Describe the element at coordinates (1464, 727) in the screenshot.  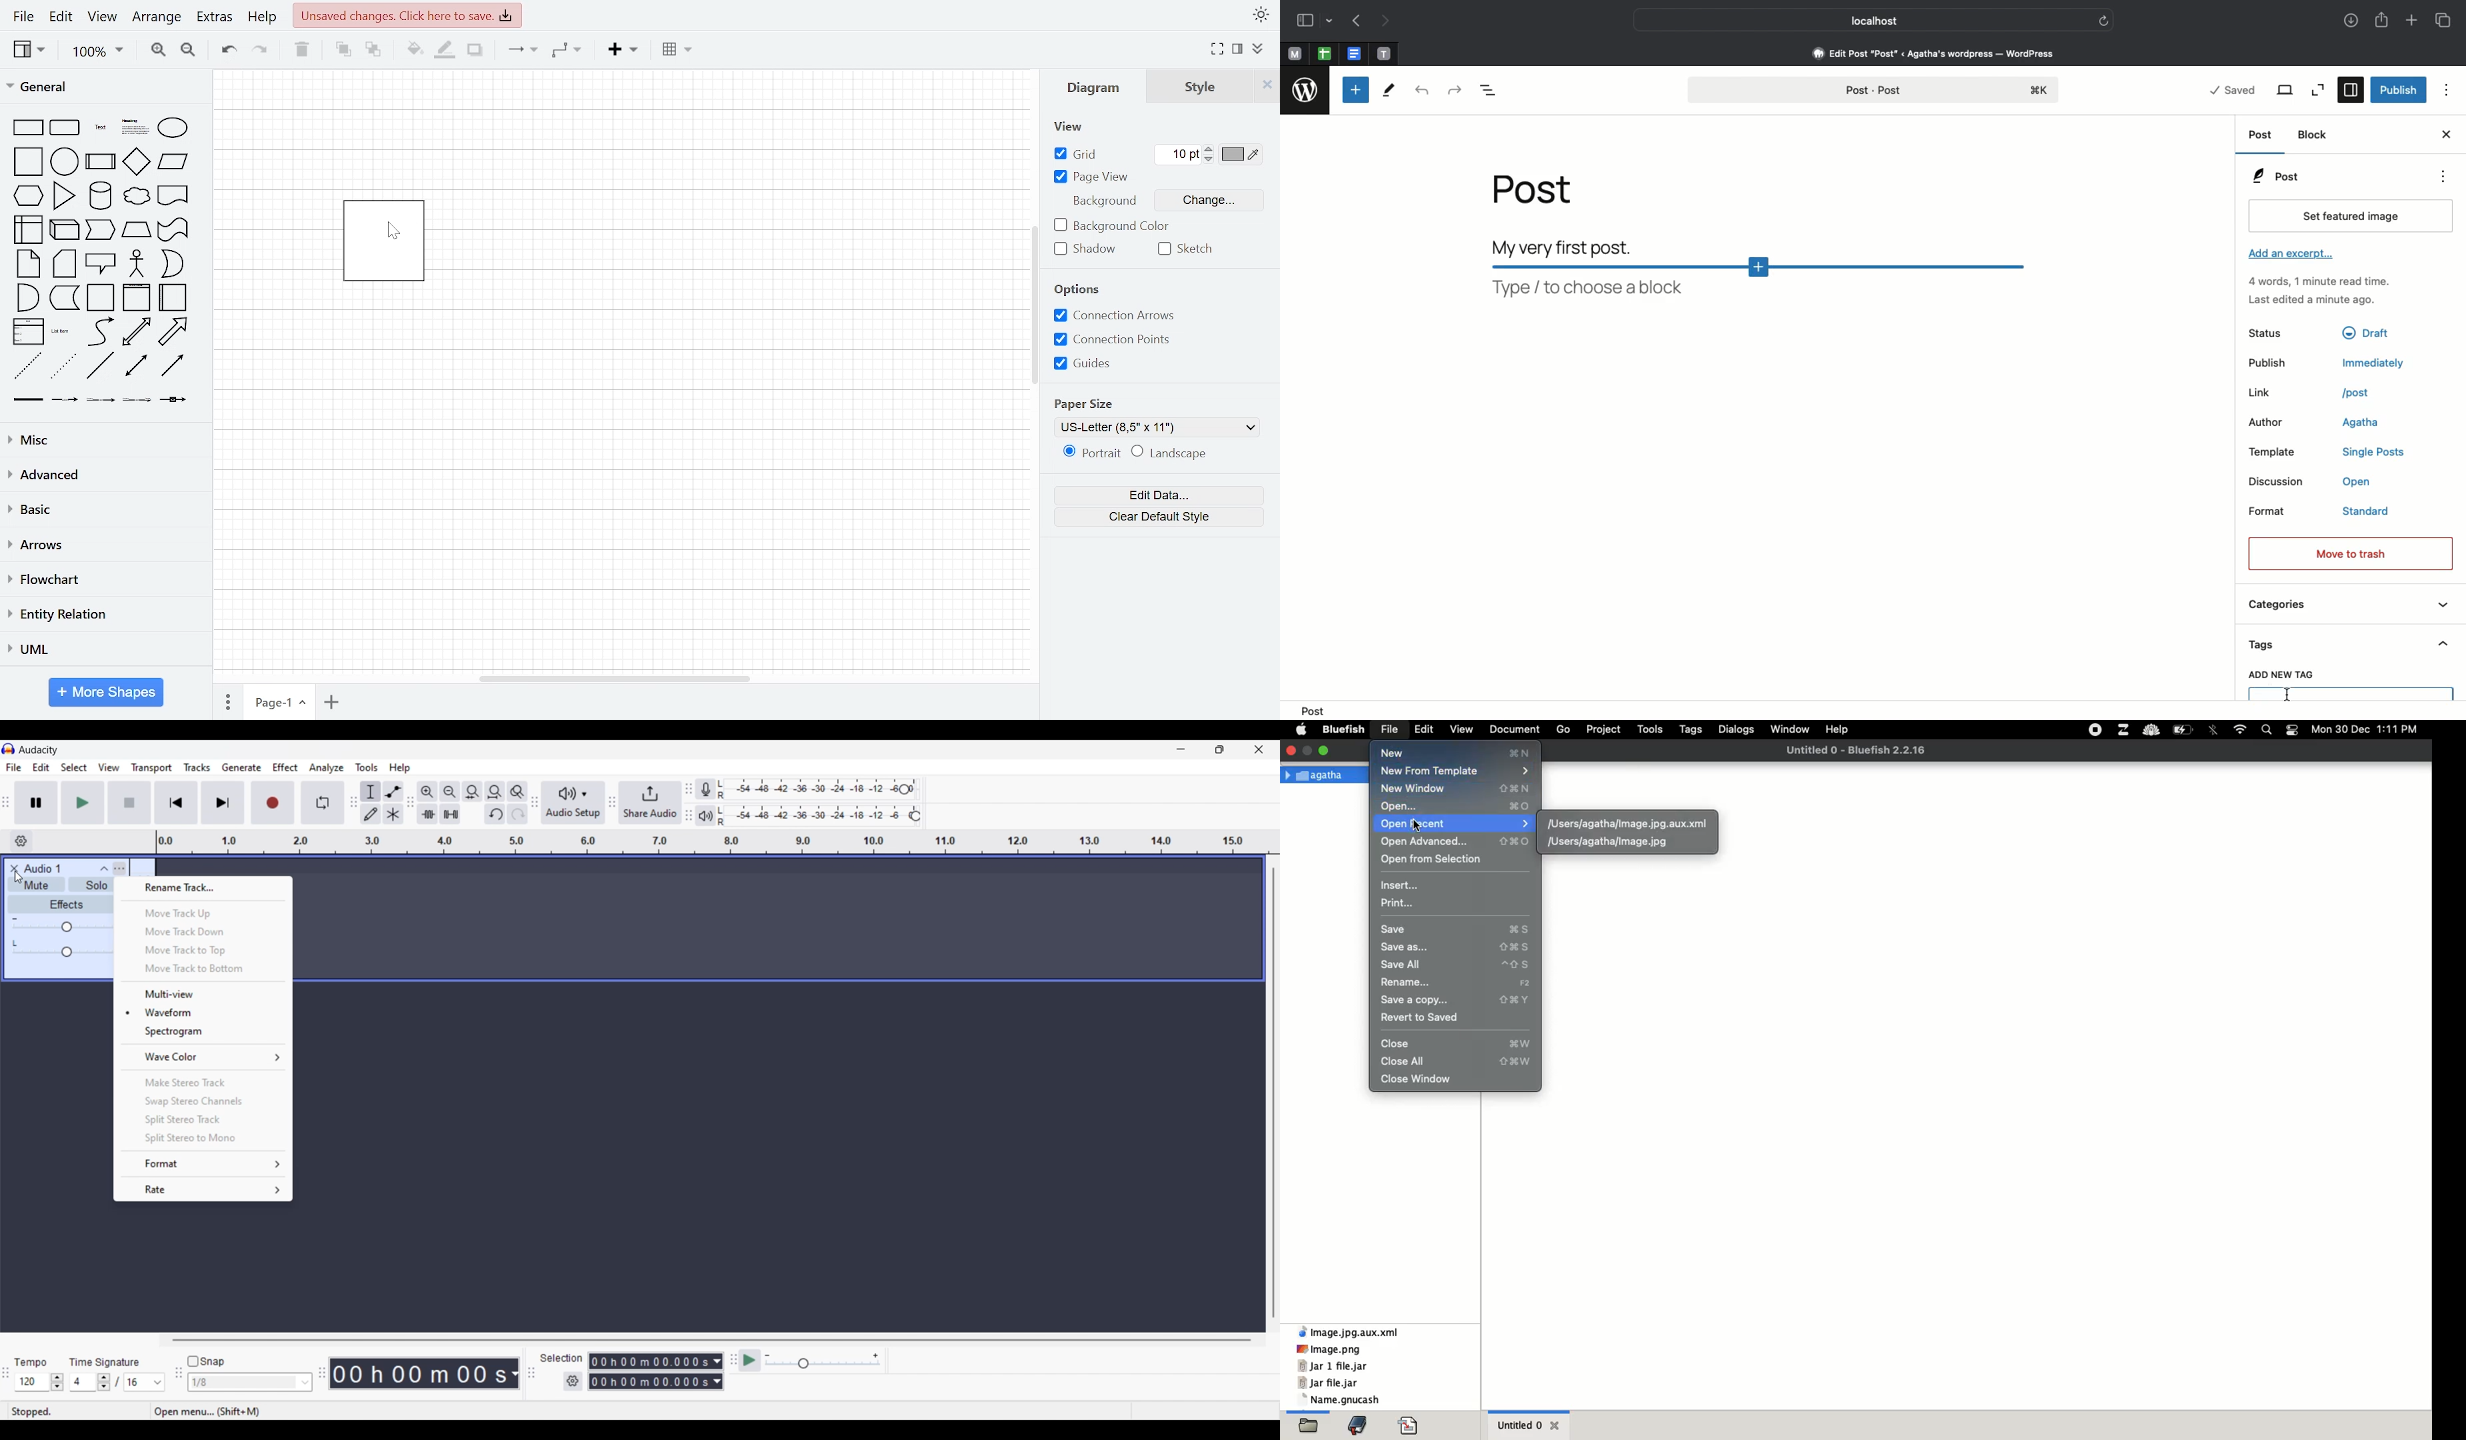
I see `view` at that location.